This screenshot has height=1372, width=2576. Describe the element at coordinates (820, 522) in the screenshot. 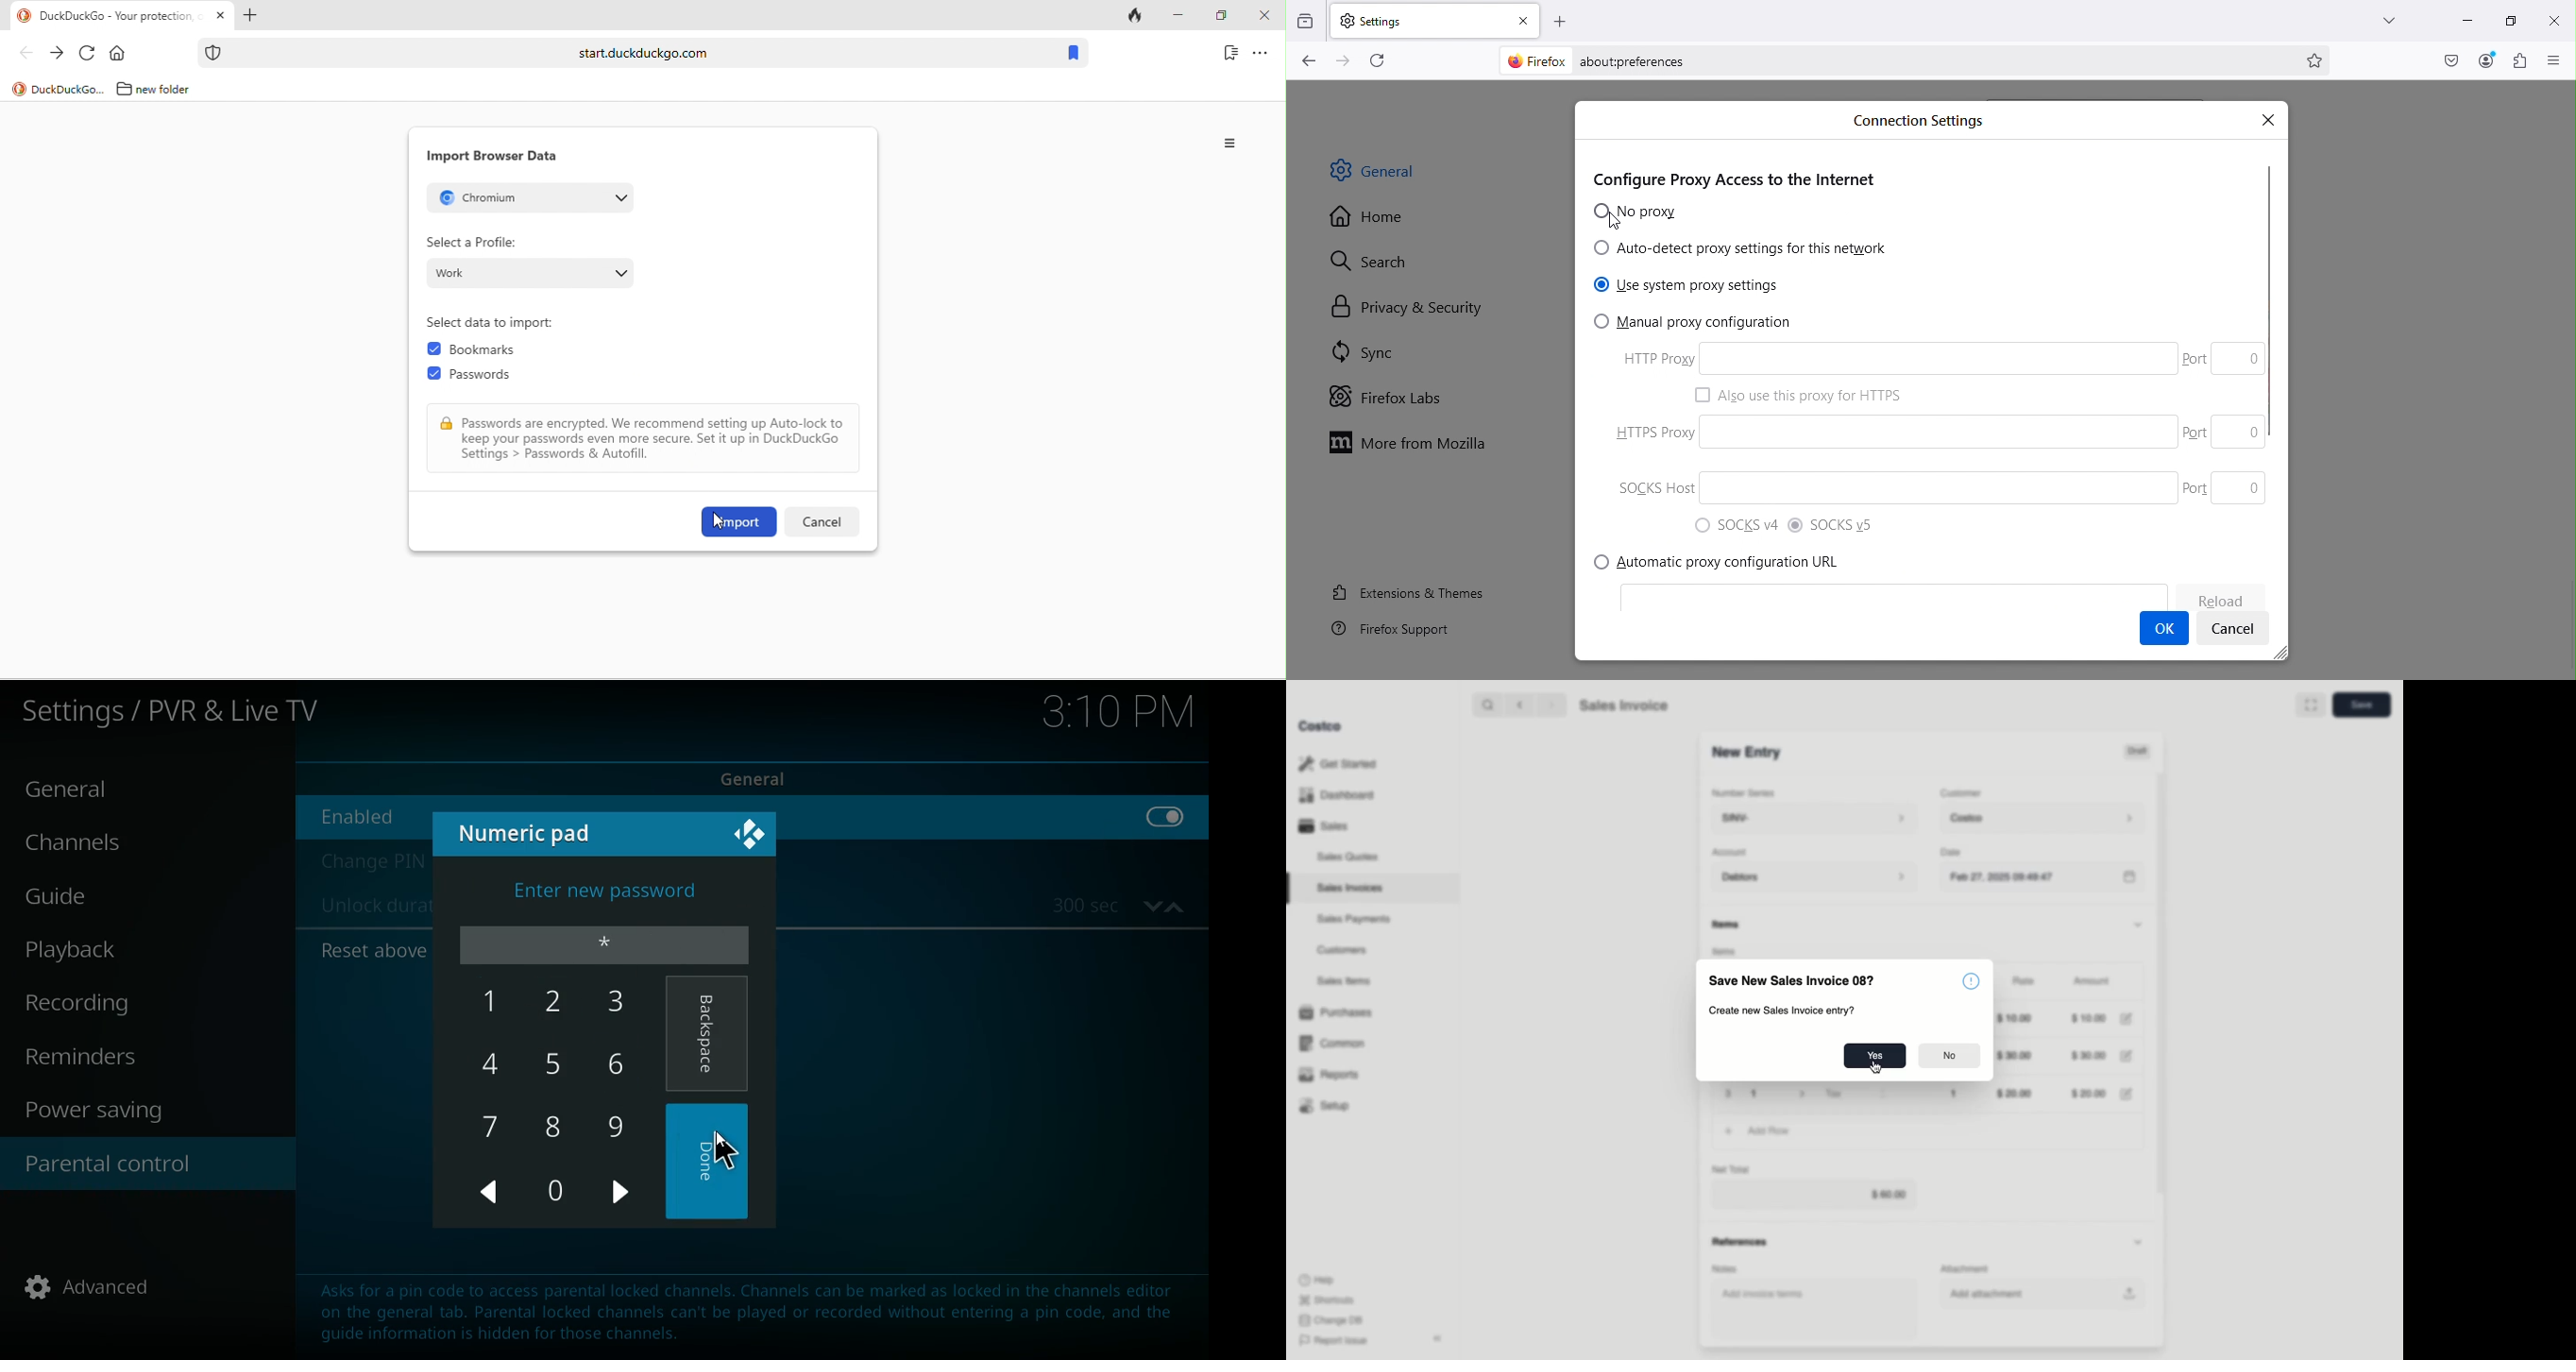

I see `cancel` at that location.